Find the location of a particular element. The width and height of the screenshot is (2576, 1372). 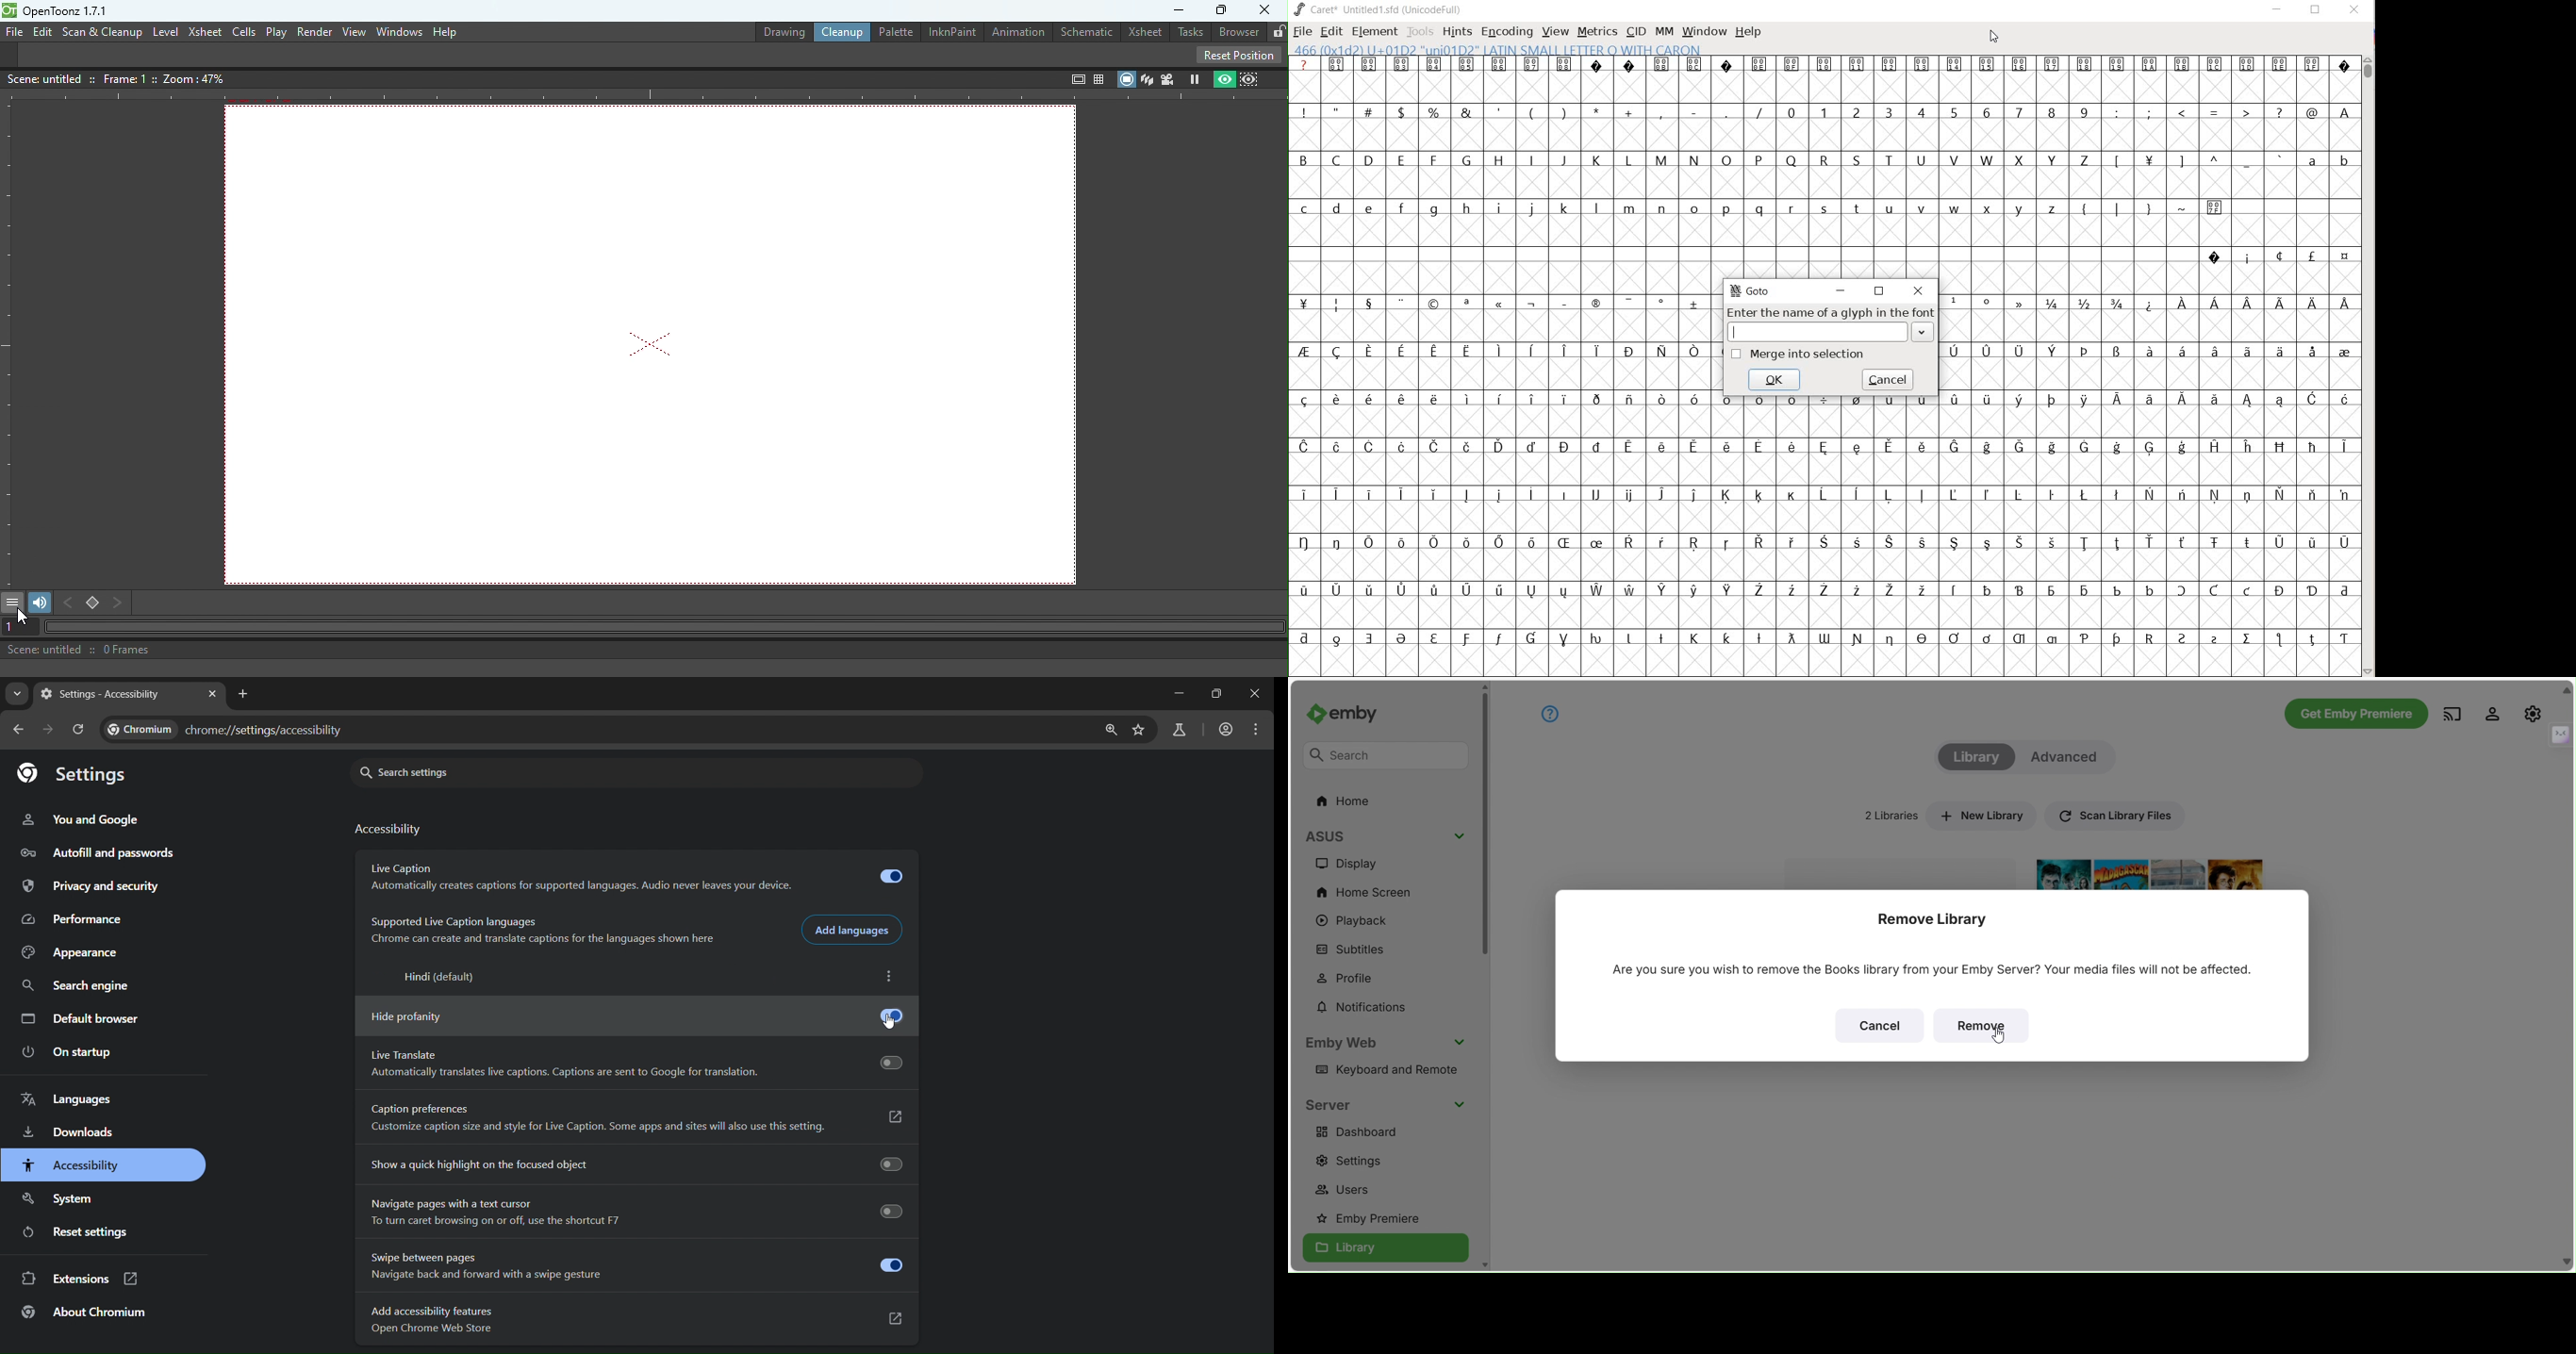

Keyboard and Remote is located at coordinates (1390, 1073).